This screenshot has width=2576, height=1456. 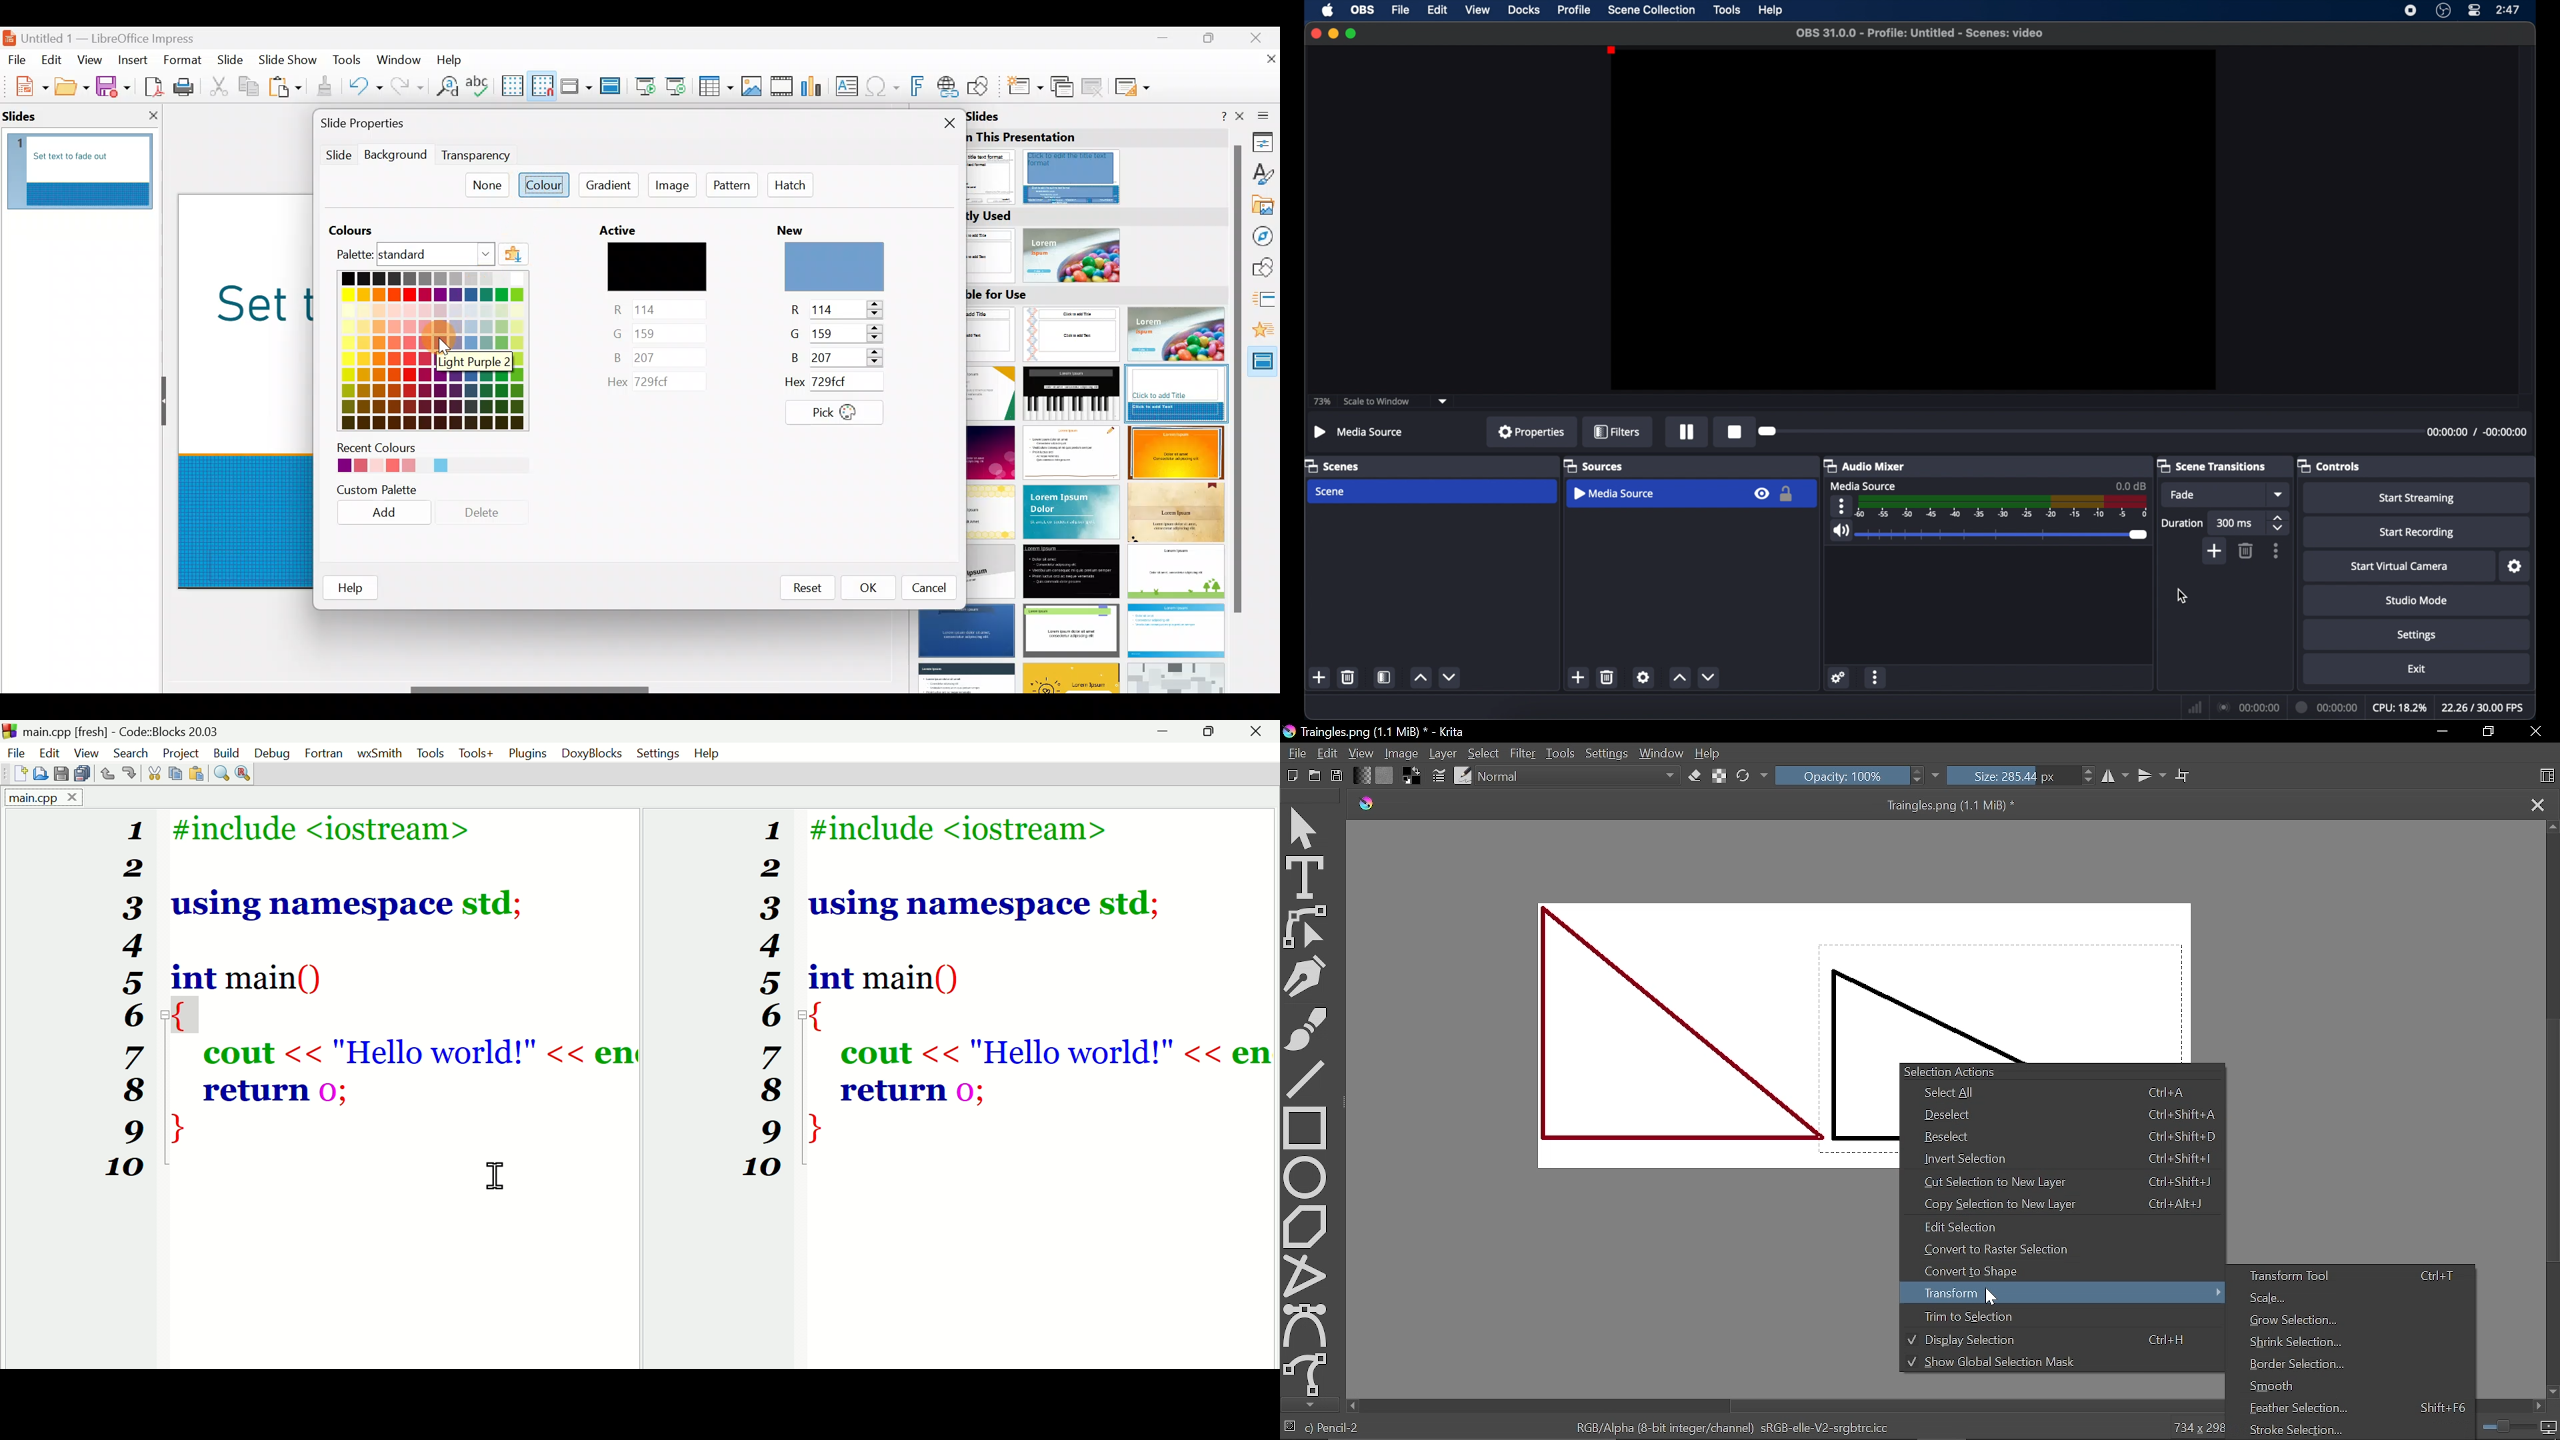 I want to click on maximise, so click(x=1211, y=733).